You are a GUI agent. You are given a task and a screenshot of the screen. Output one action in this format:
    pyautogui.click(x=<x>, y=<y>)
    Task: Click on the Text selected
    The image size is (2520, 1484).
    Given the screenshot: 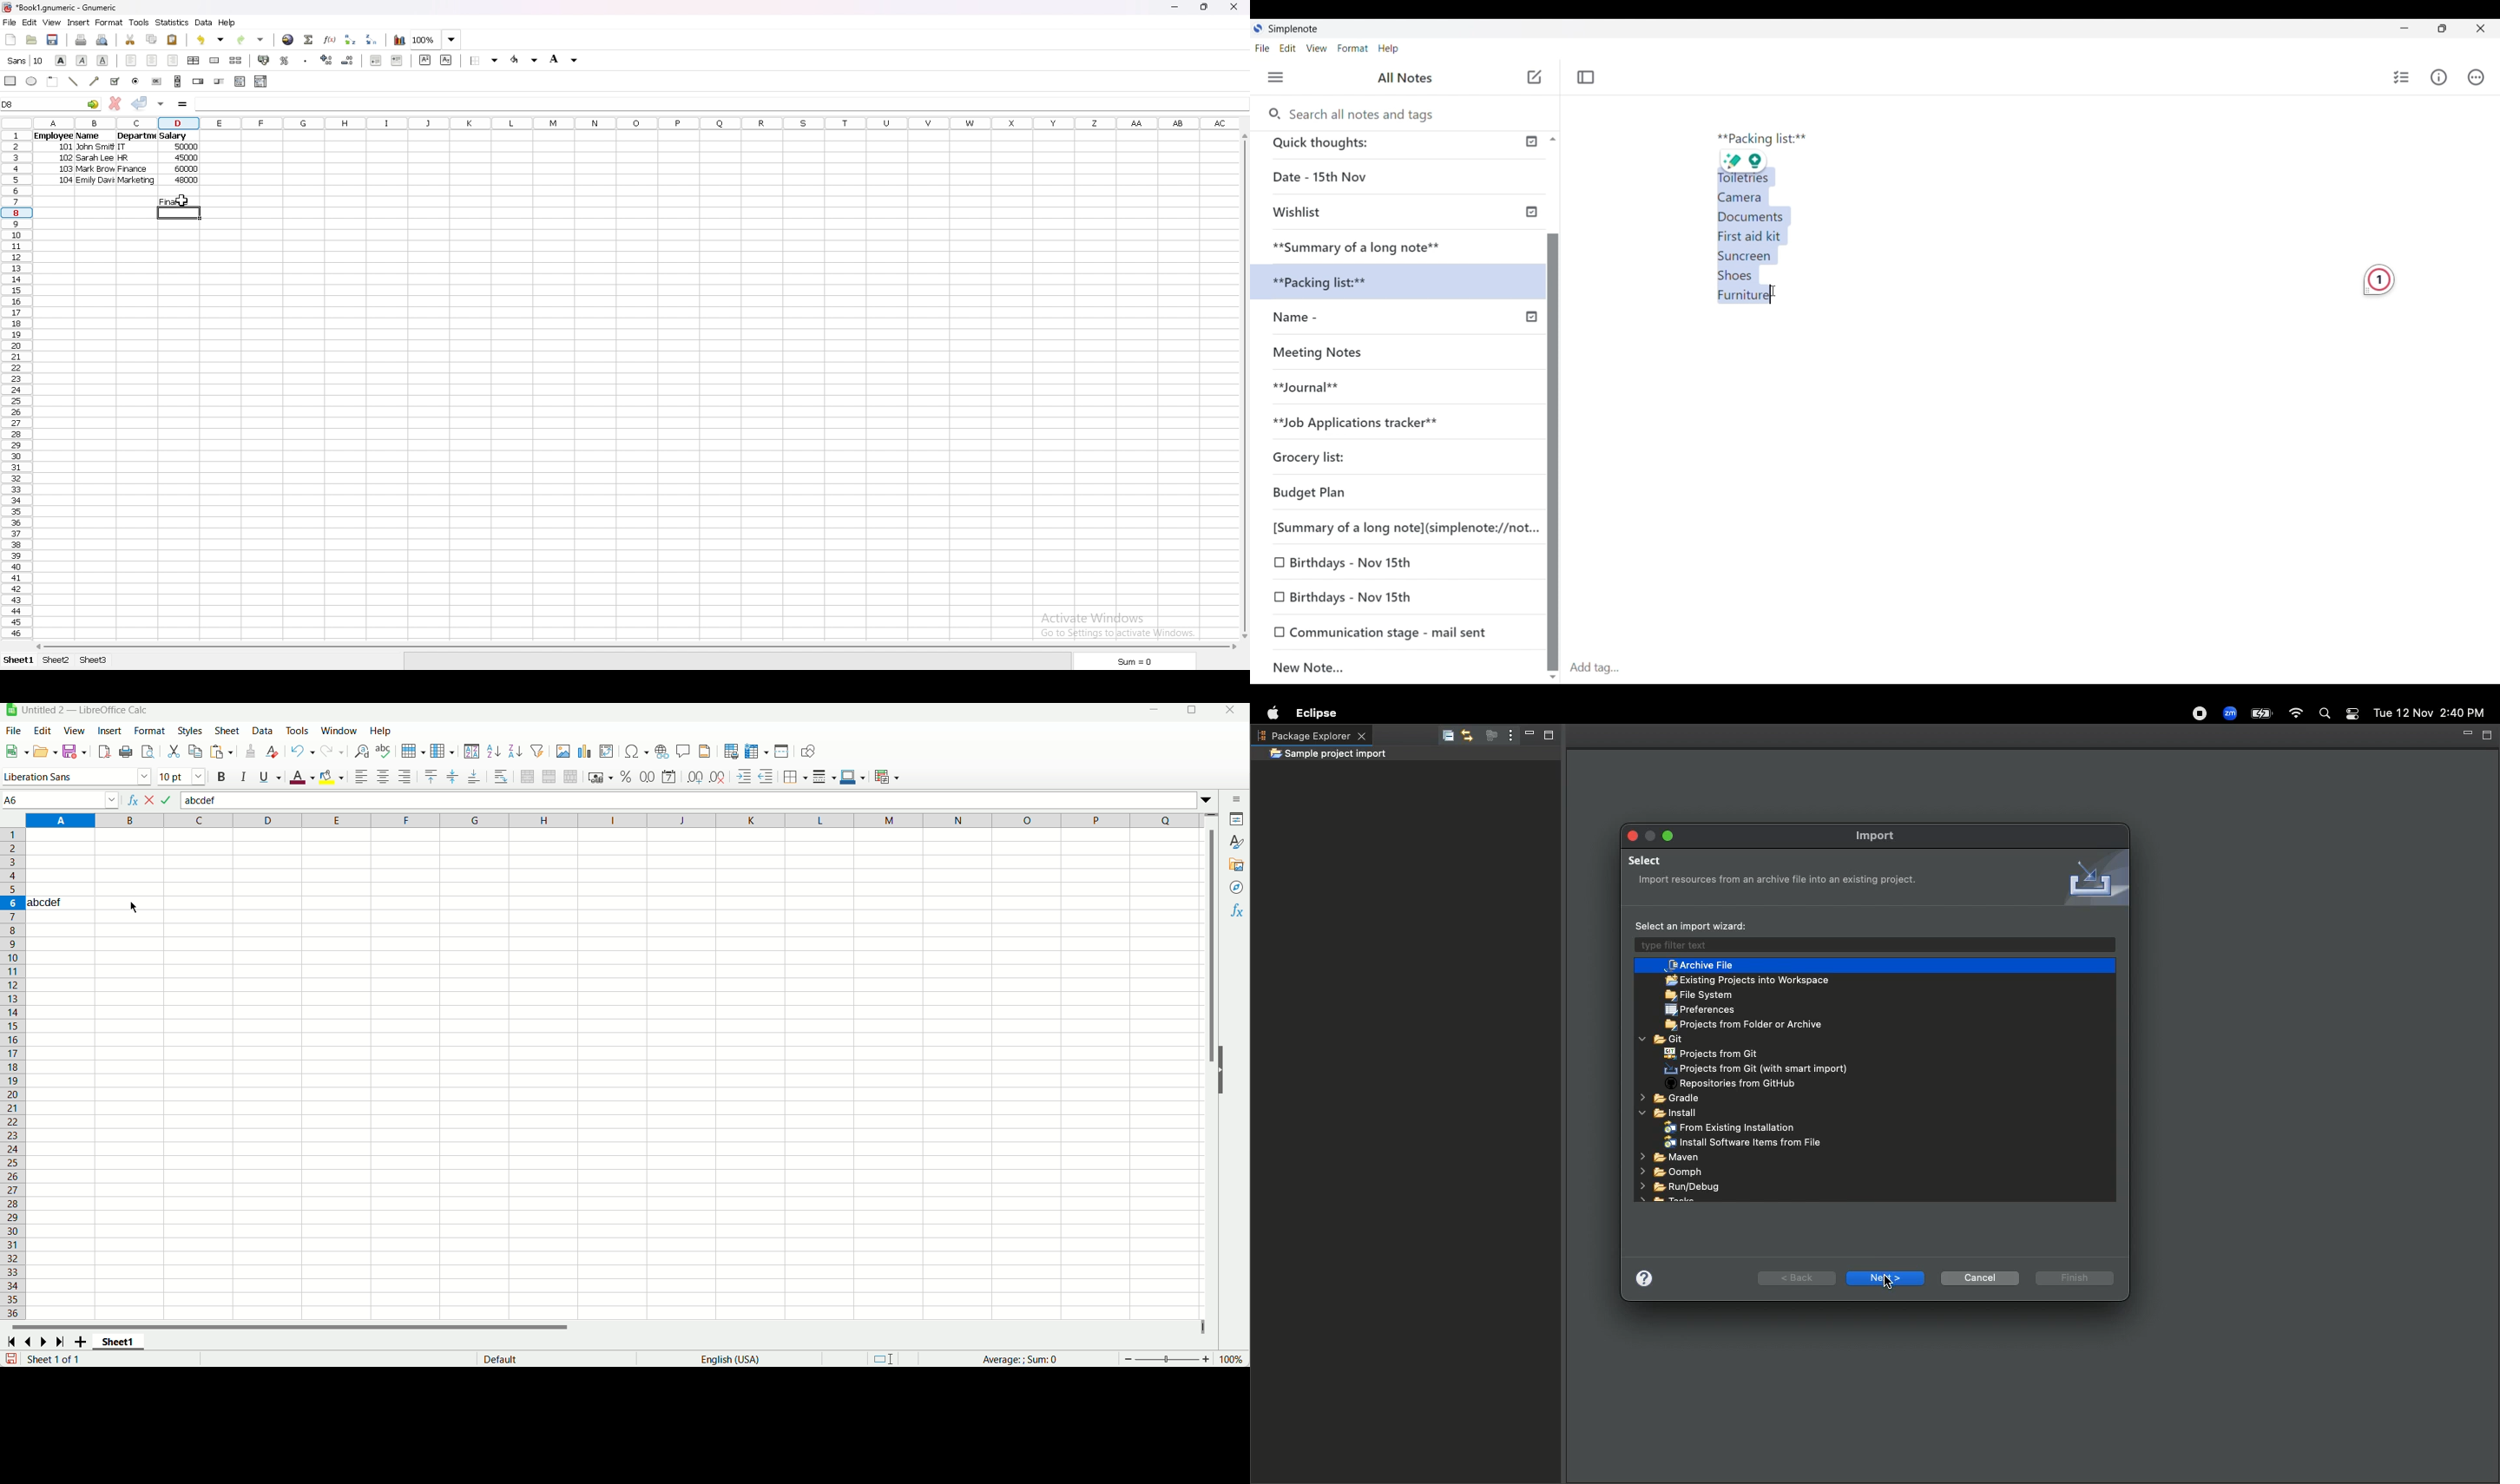 What is the action you would take?
    pyautogui.click(x=1755, y=238)
    